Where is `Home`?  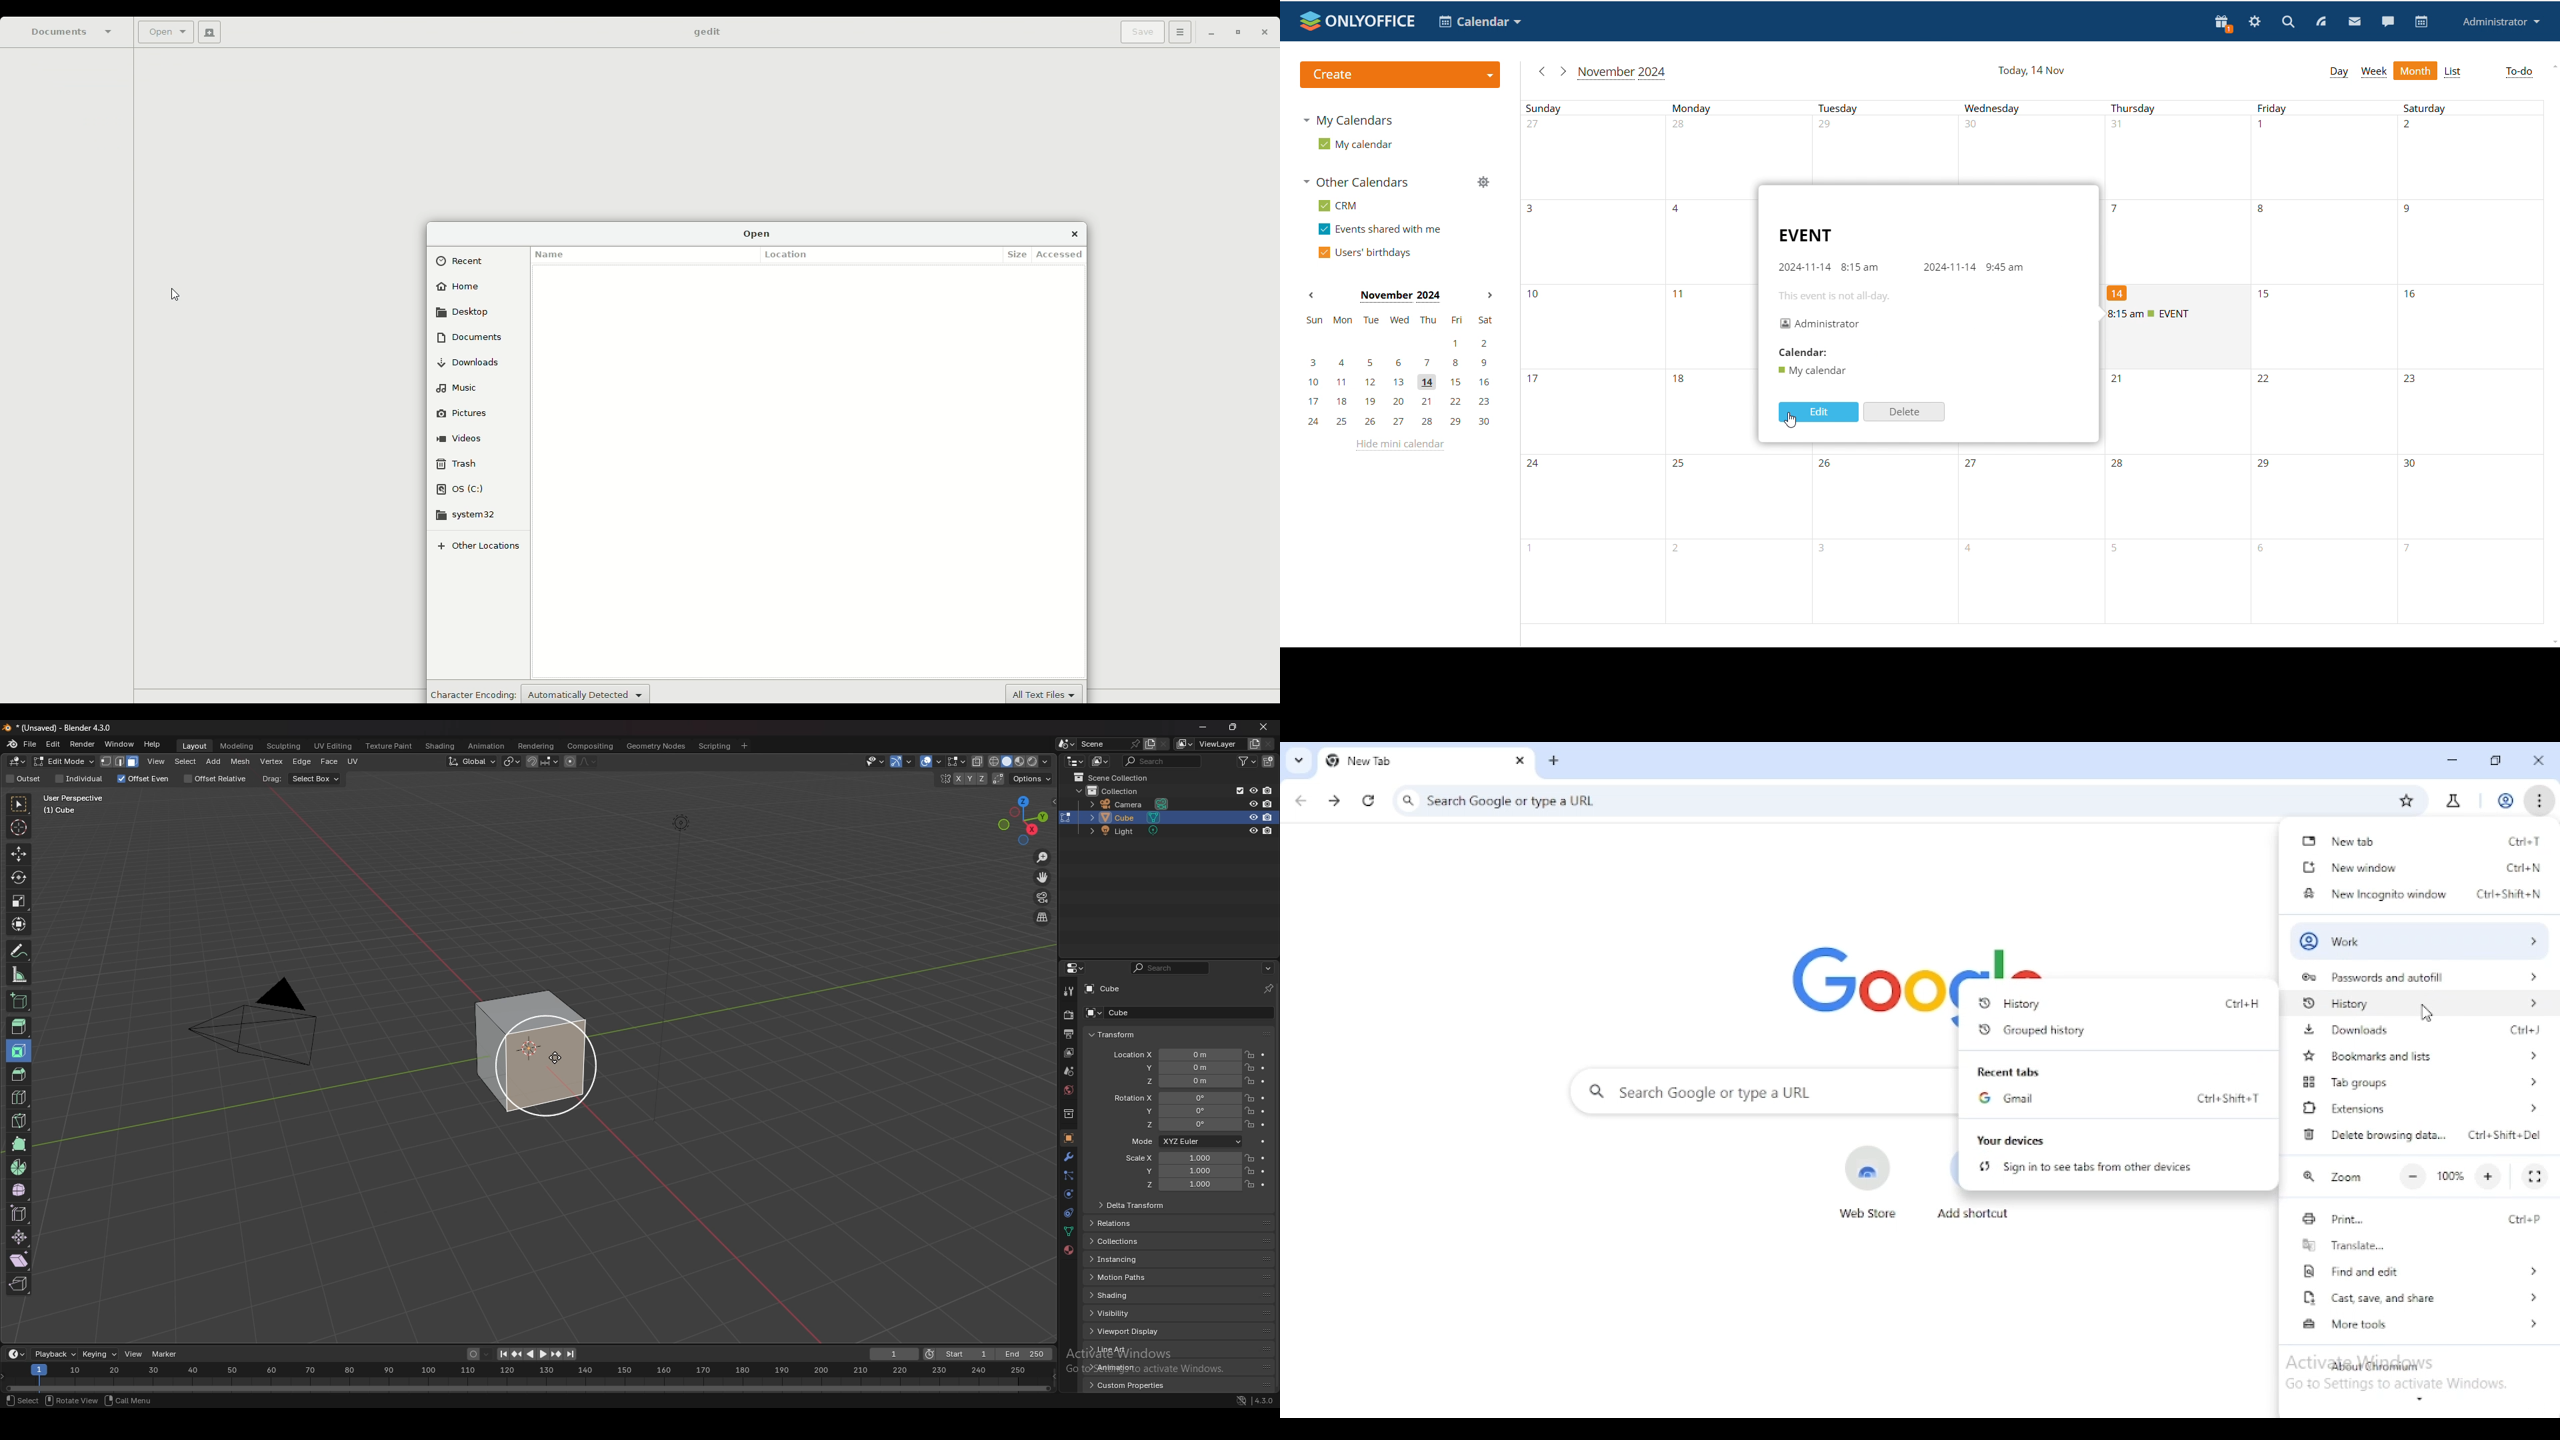
Home is located at coordinates (460, 288).